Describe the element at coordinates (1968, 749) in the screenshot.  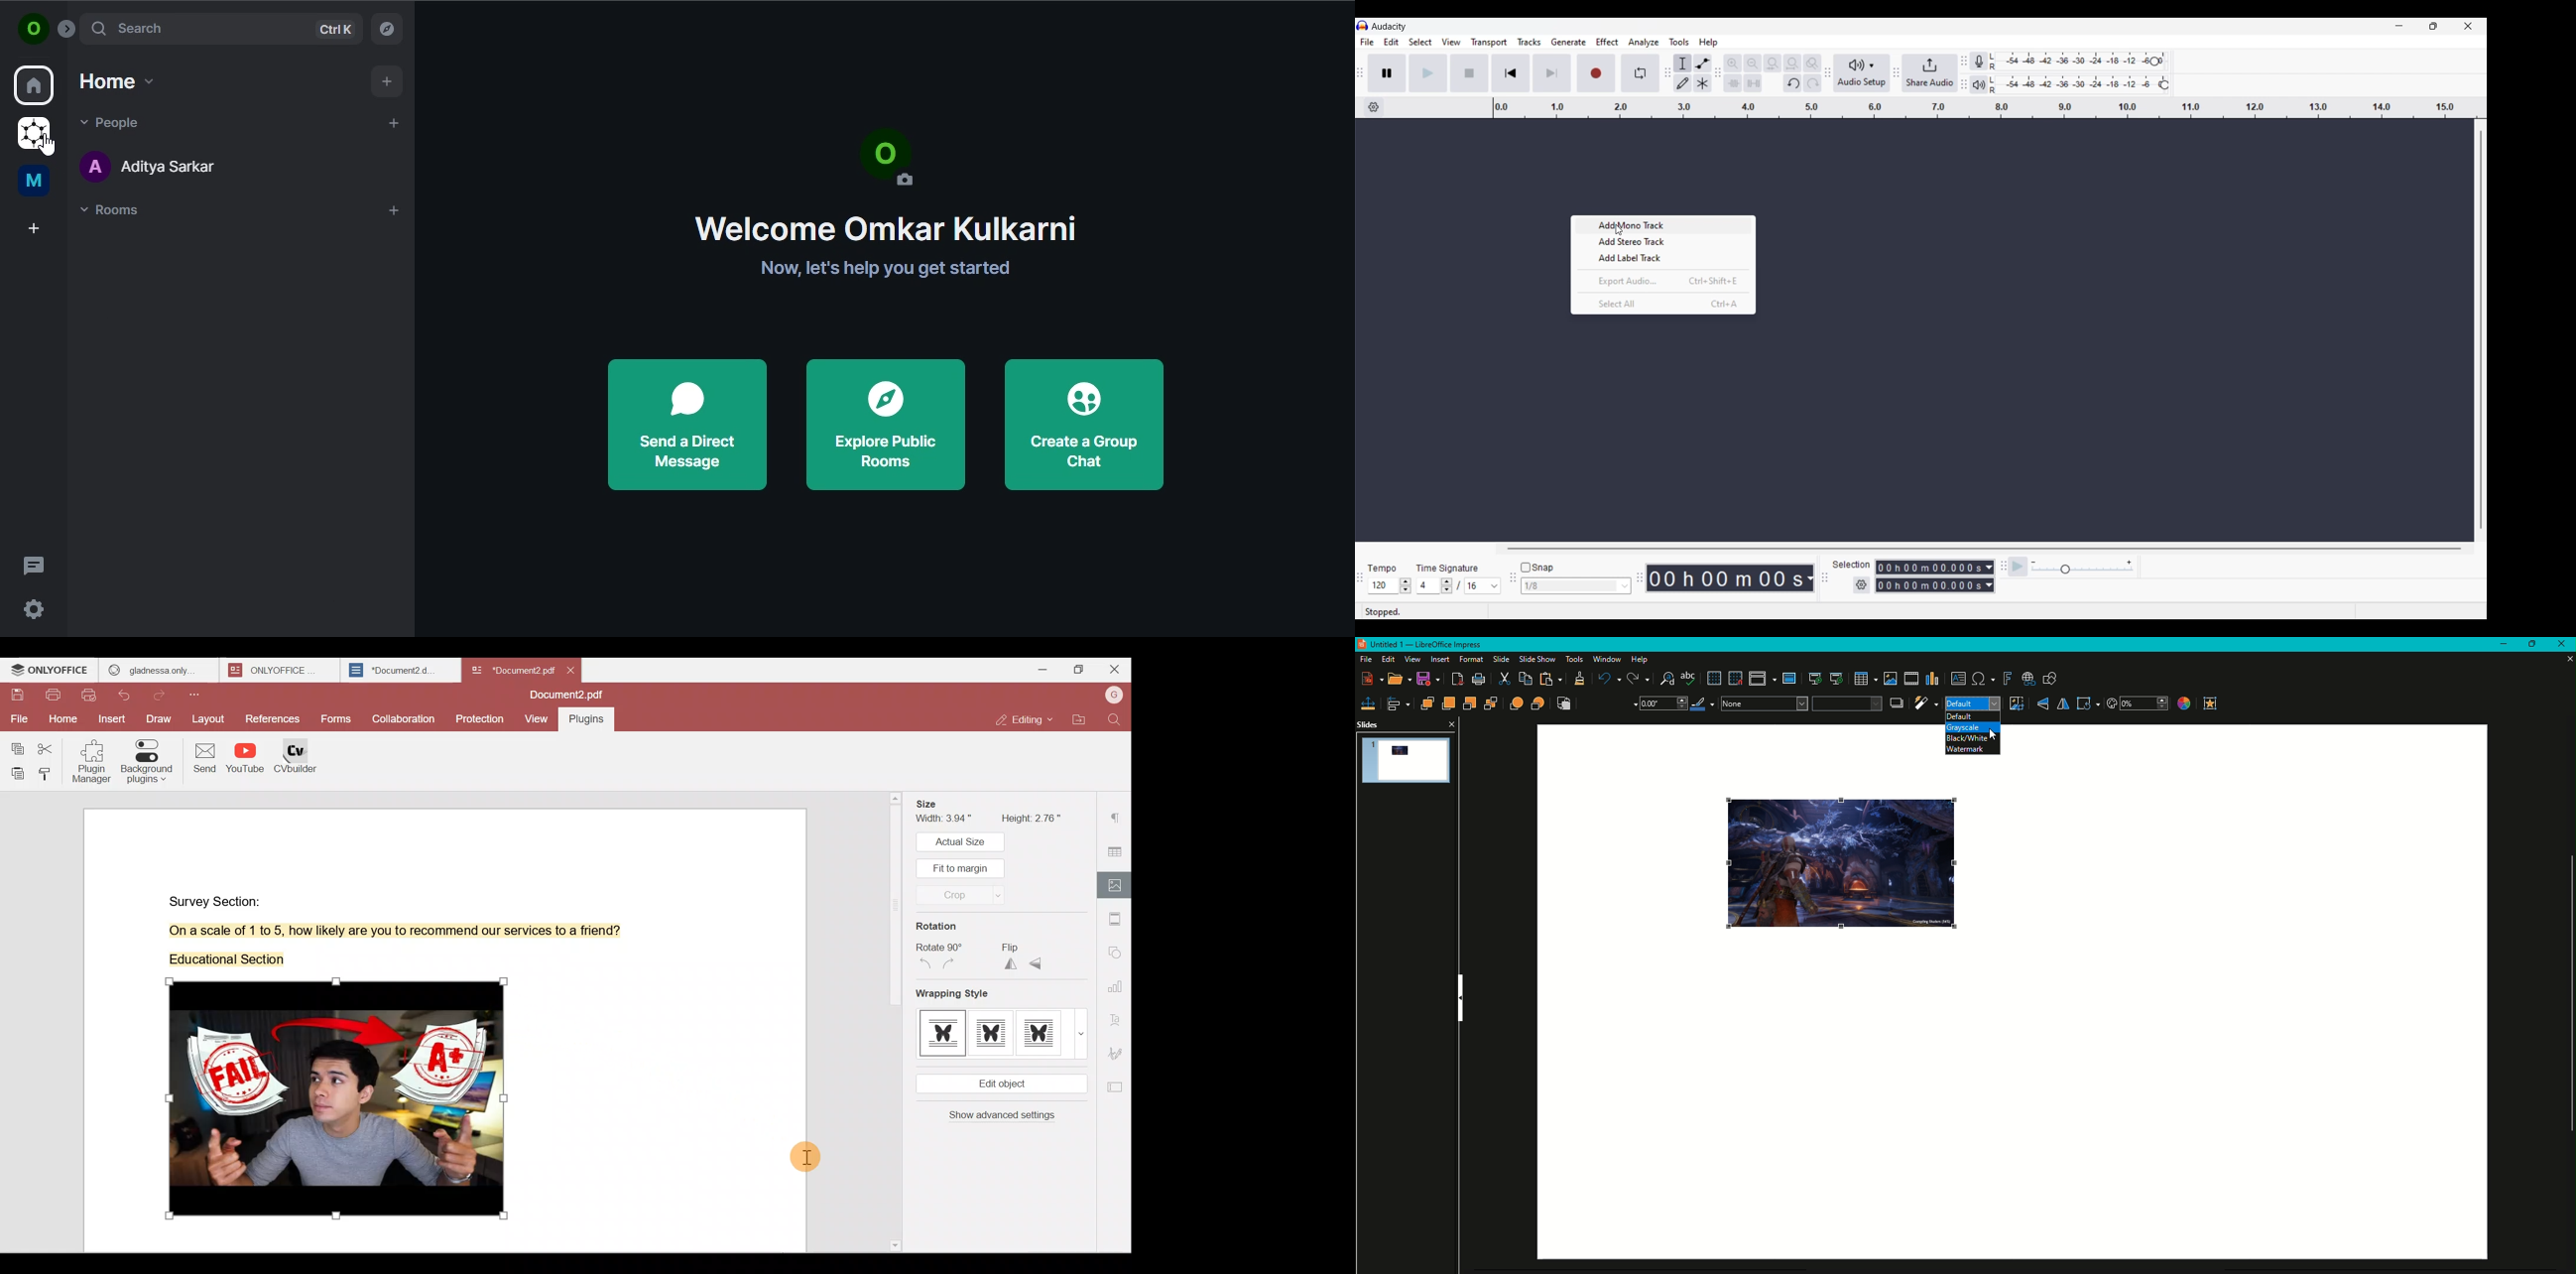
I see `Watermark` at that location.